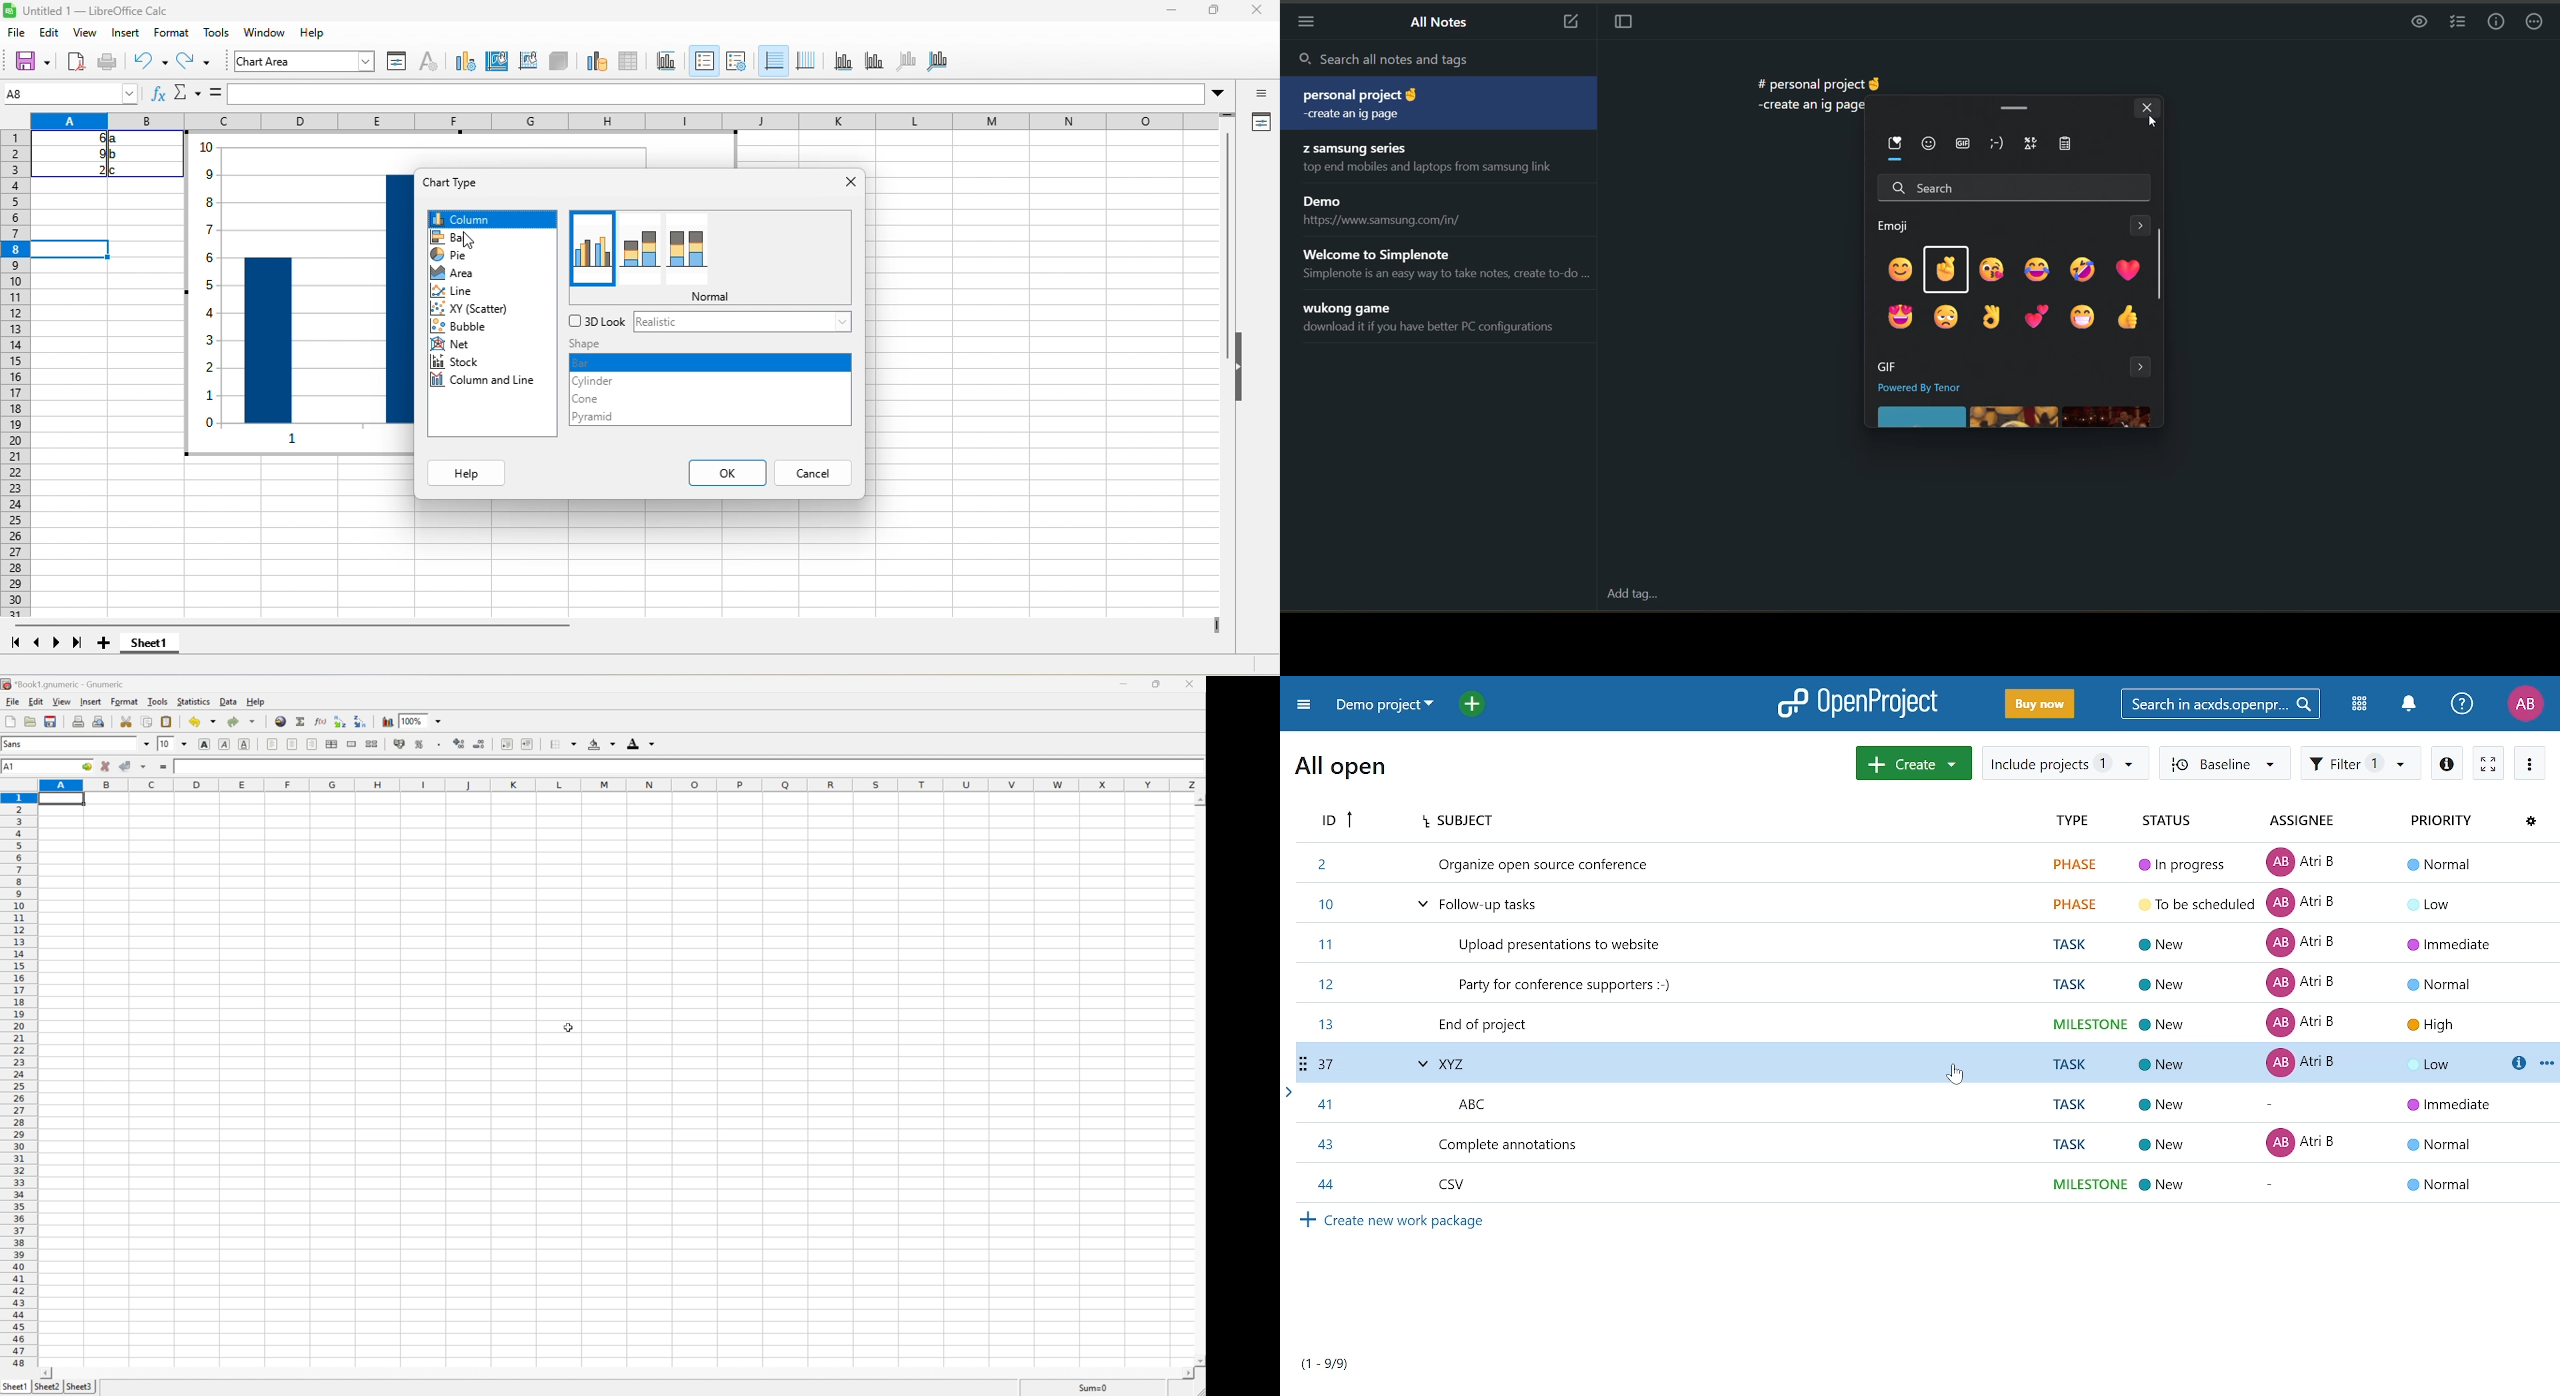  Describe the element at coordinates (107, 767) in the screenshot. I see `Cancel changes` at that location.